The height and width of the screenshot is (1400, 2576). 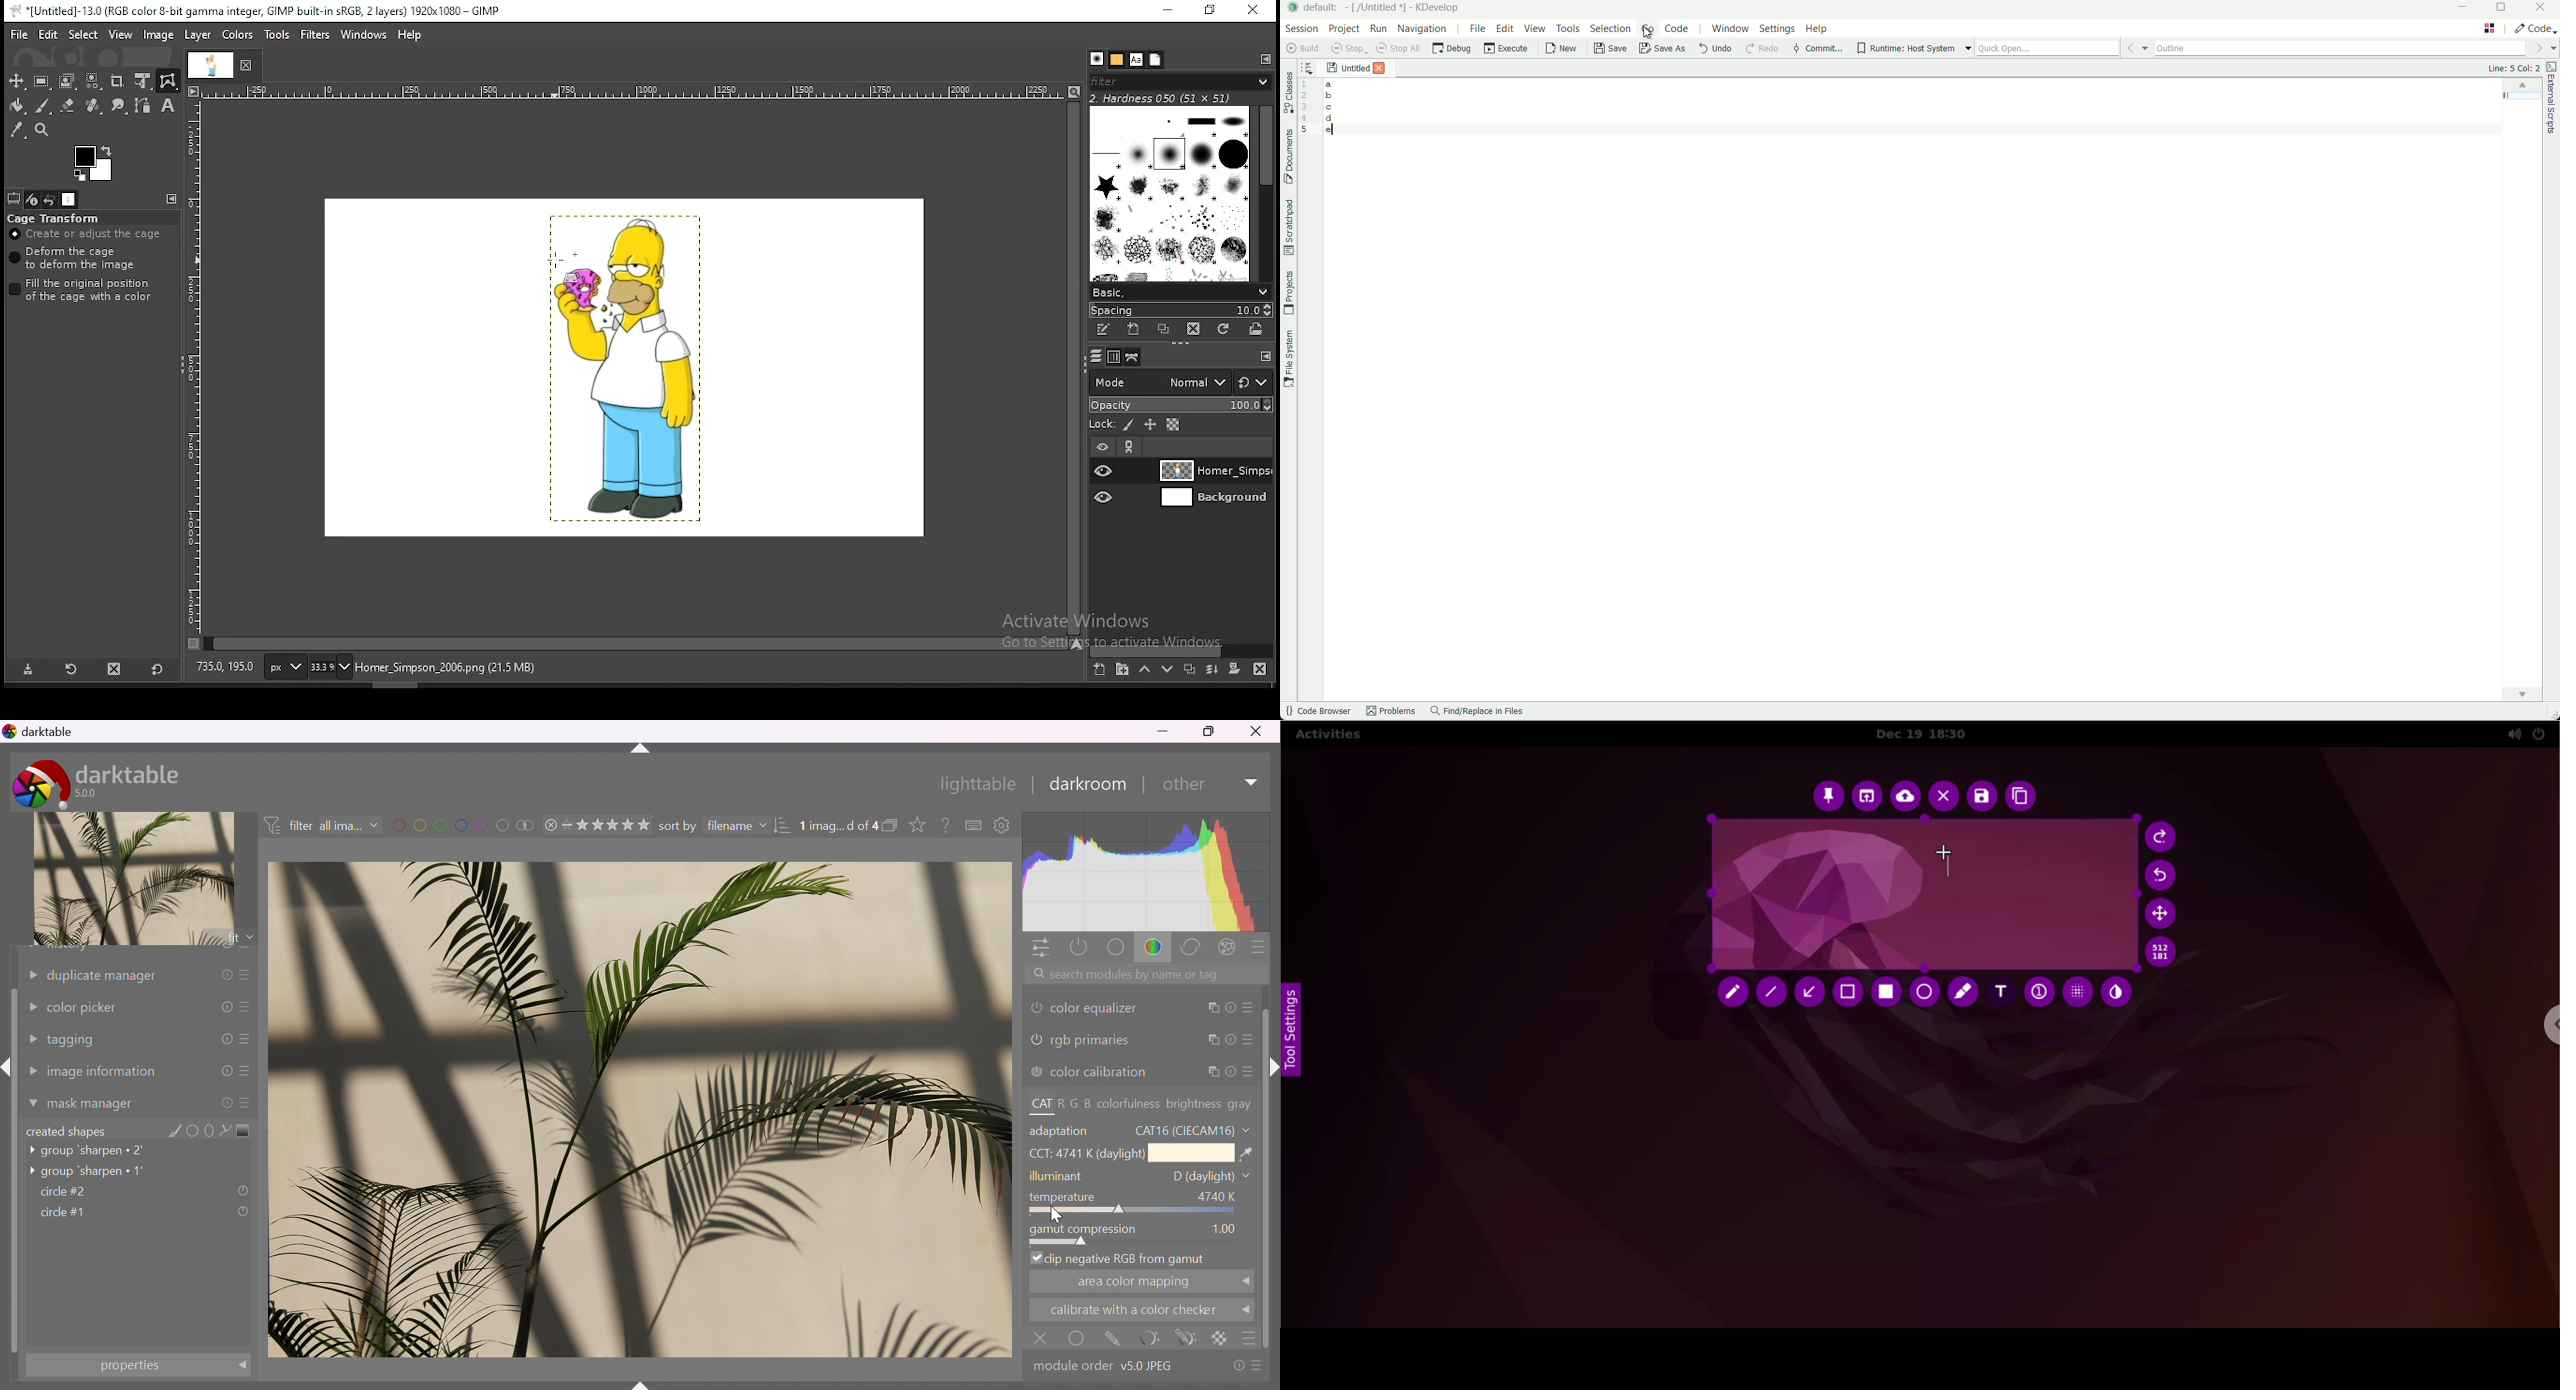 I want to click on tagging, so click(x=139, y=1041).